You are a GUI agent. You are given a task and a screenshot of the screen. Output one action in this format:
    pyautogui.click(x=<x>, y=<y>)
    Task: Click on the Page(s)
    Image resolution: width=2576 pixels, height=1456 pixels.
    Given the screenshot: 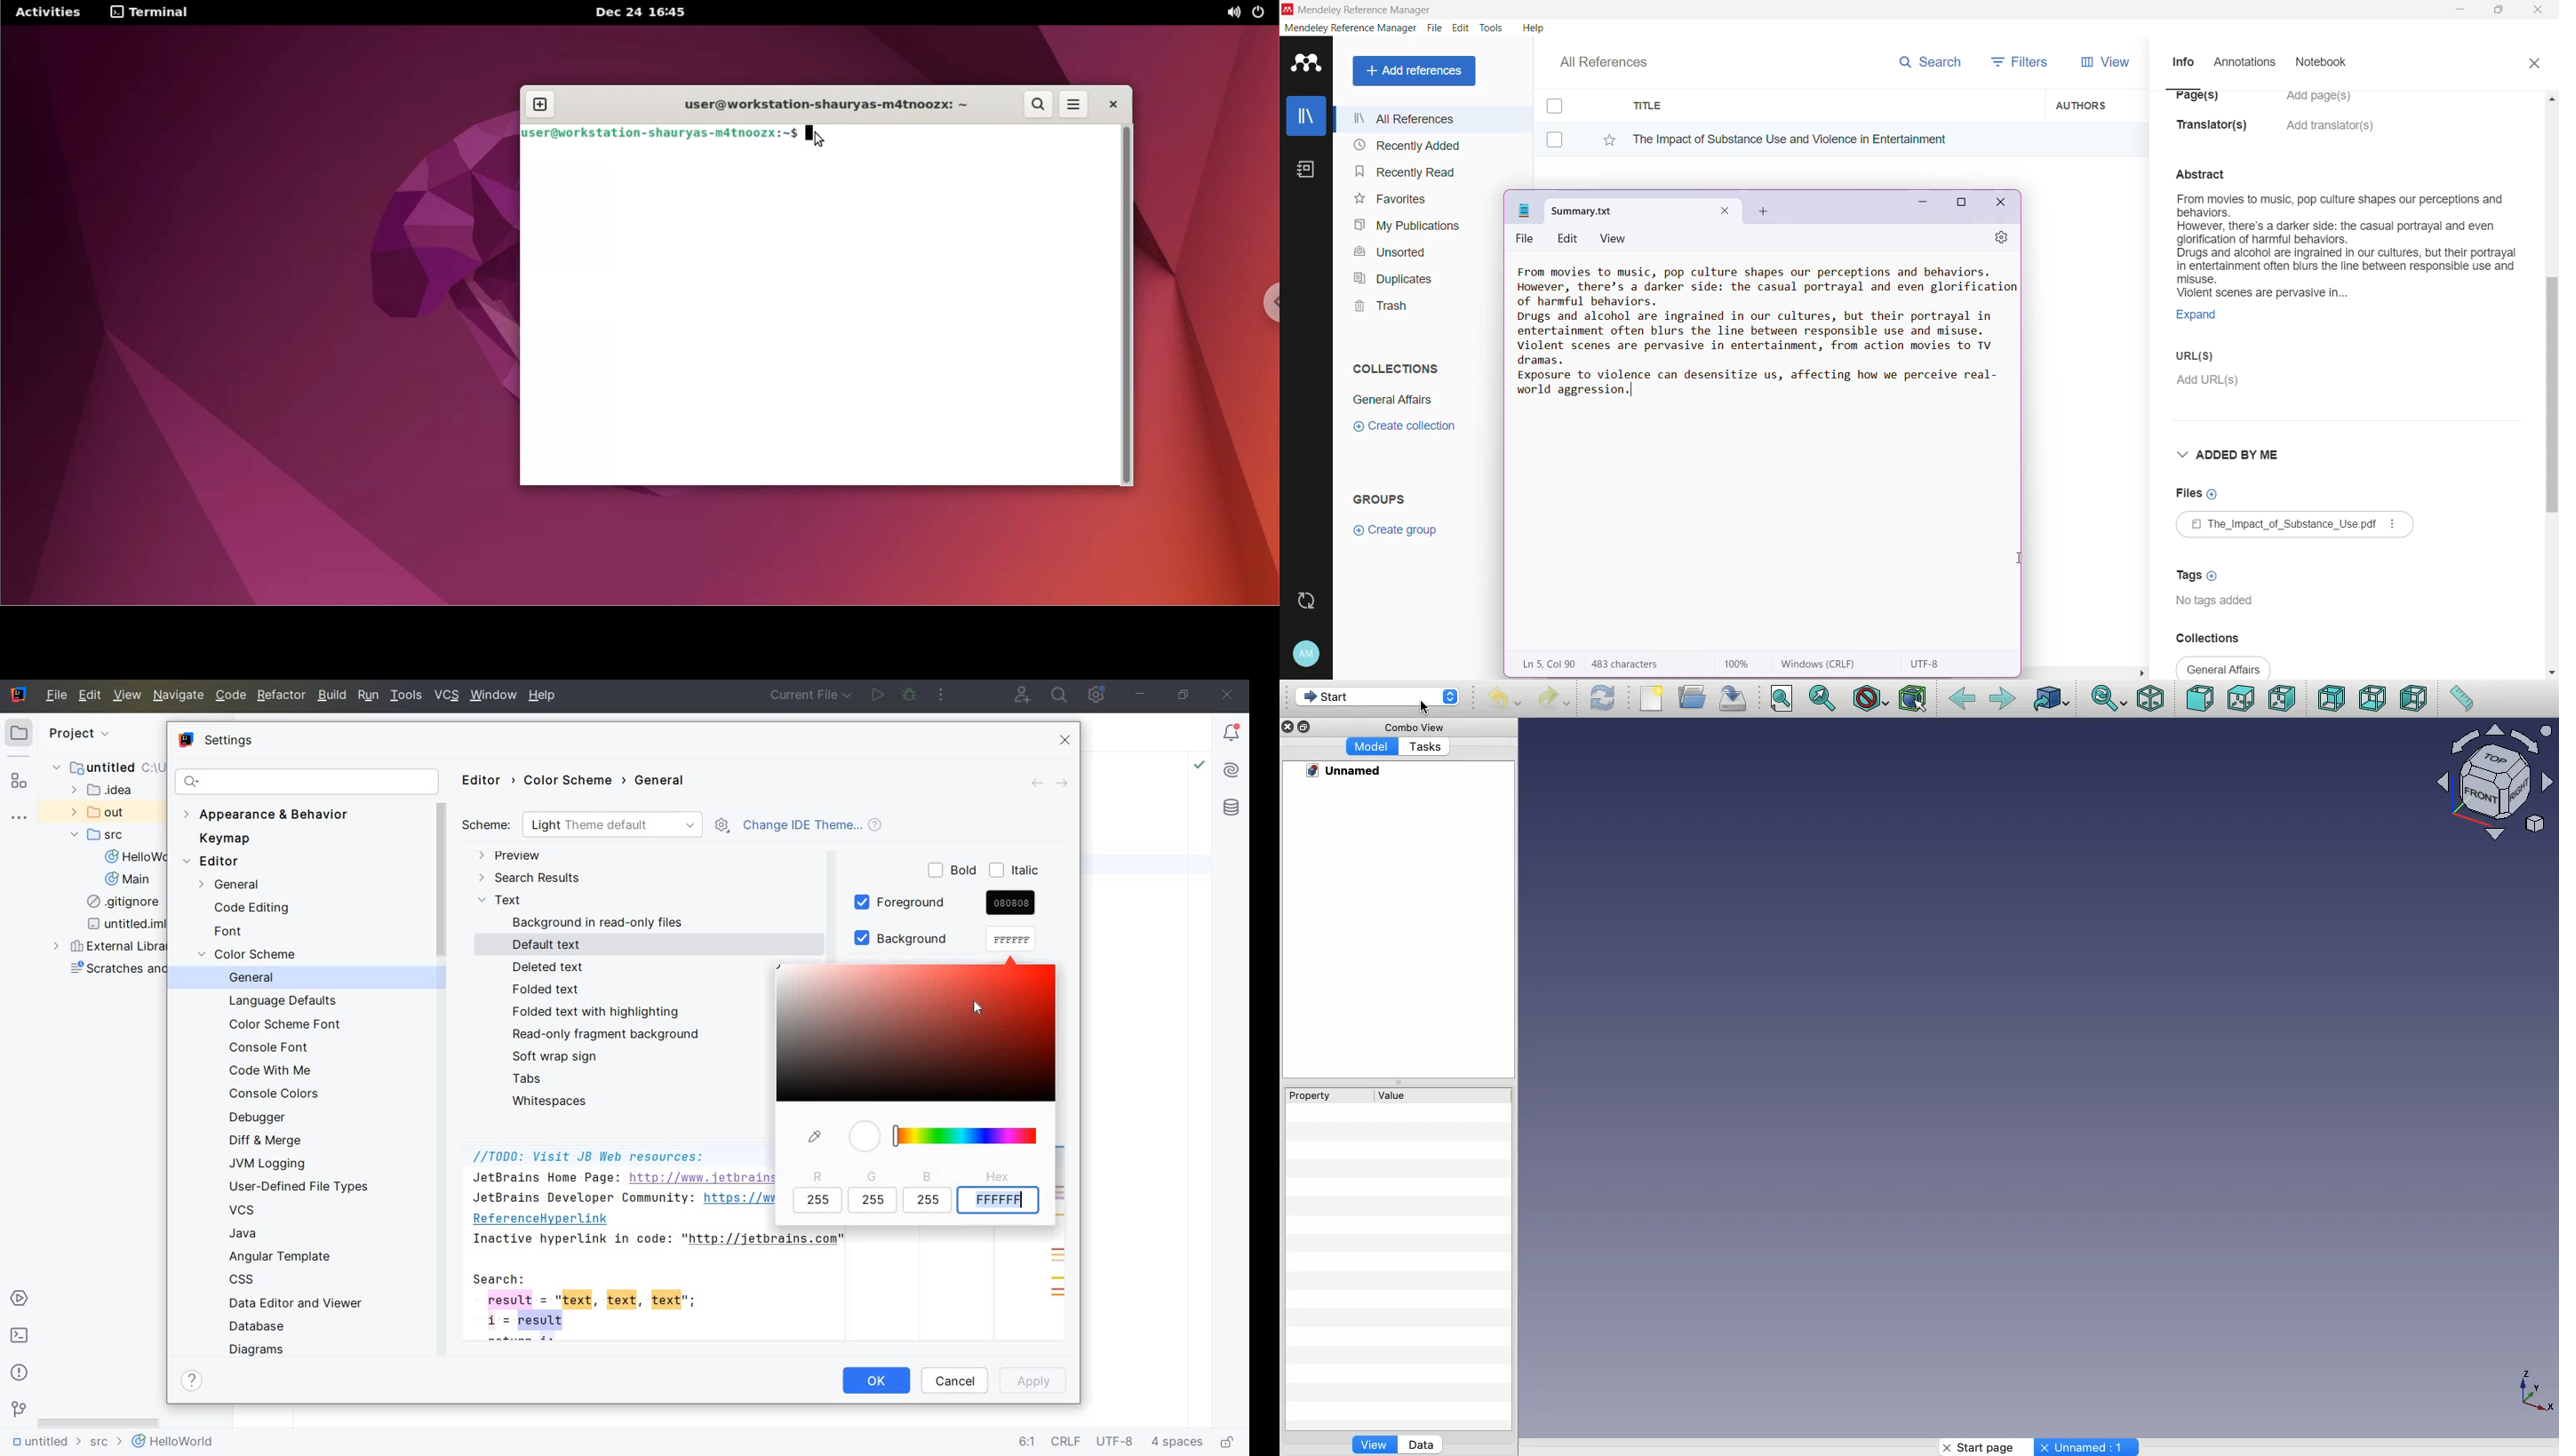 What is the action you would take?
    pyautogui.click(x=2195, y=101)
    